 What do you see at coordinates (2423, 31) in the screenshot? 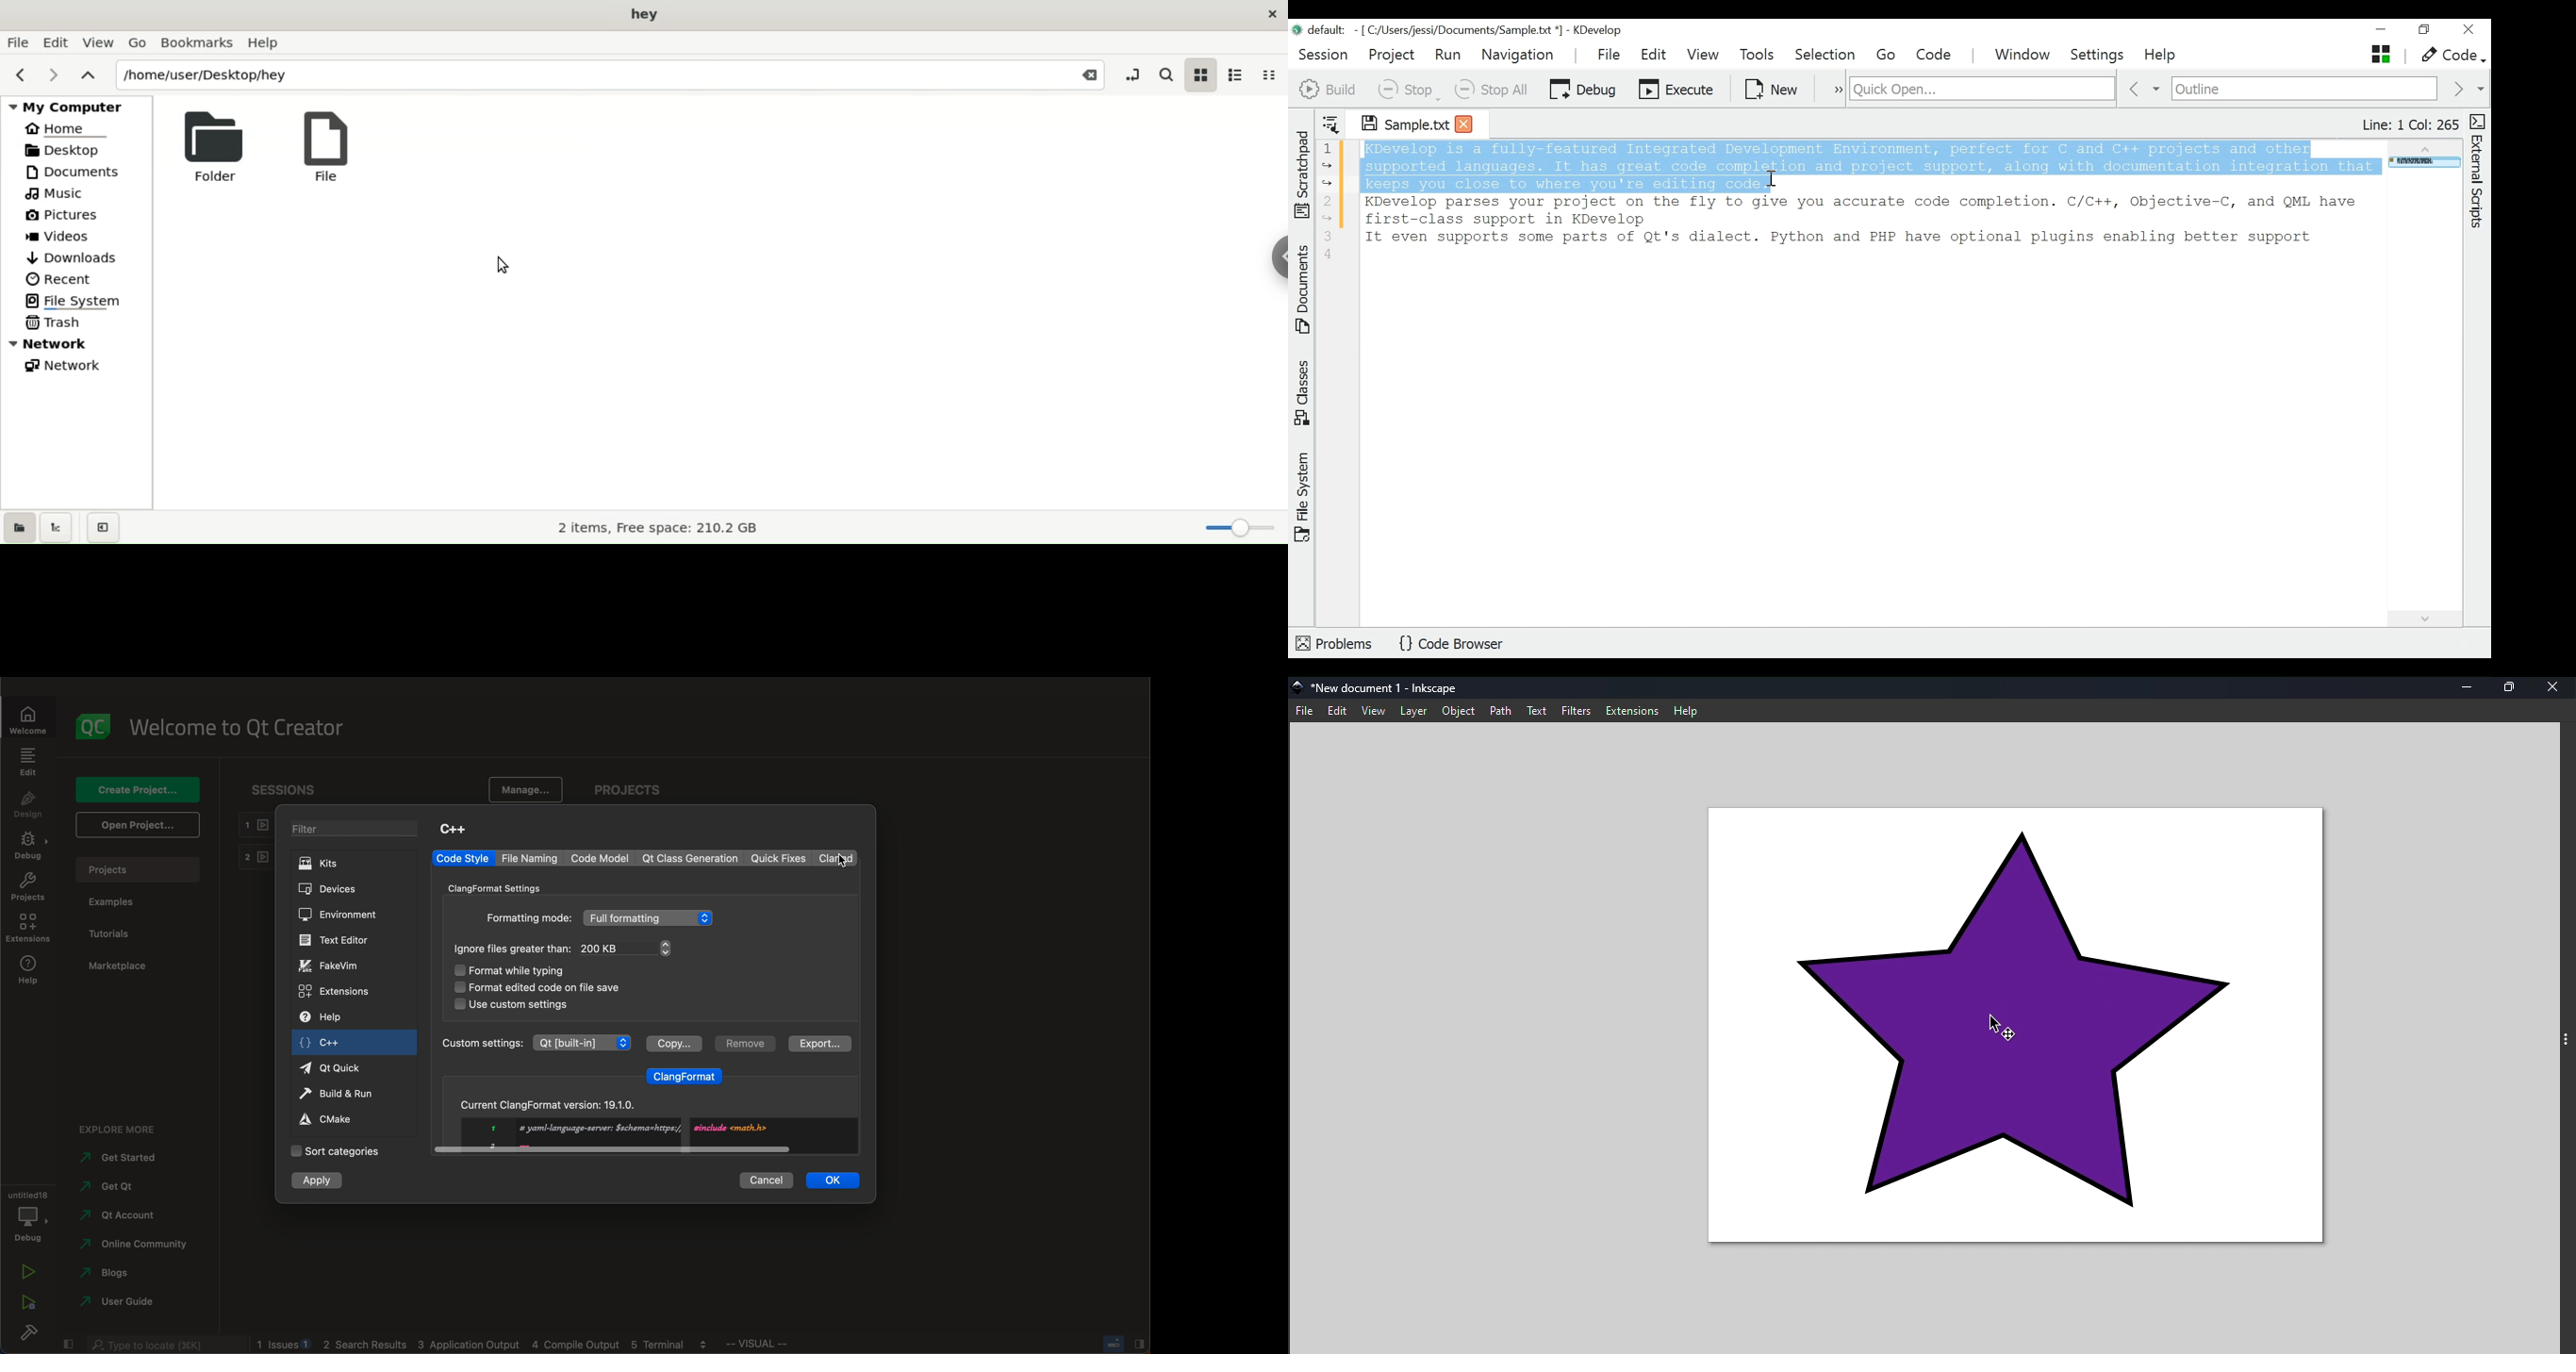
I see `Restore` at bounding box center [2423, 31].